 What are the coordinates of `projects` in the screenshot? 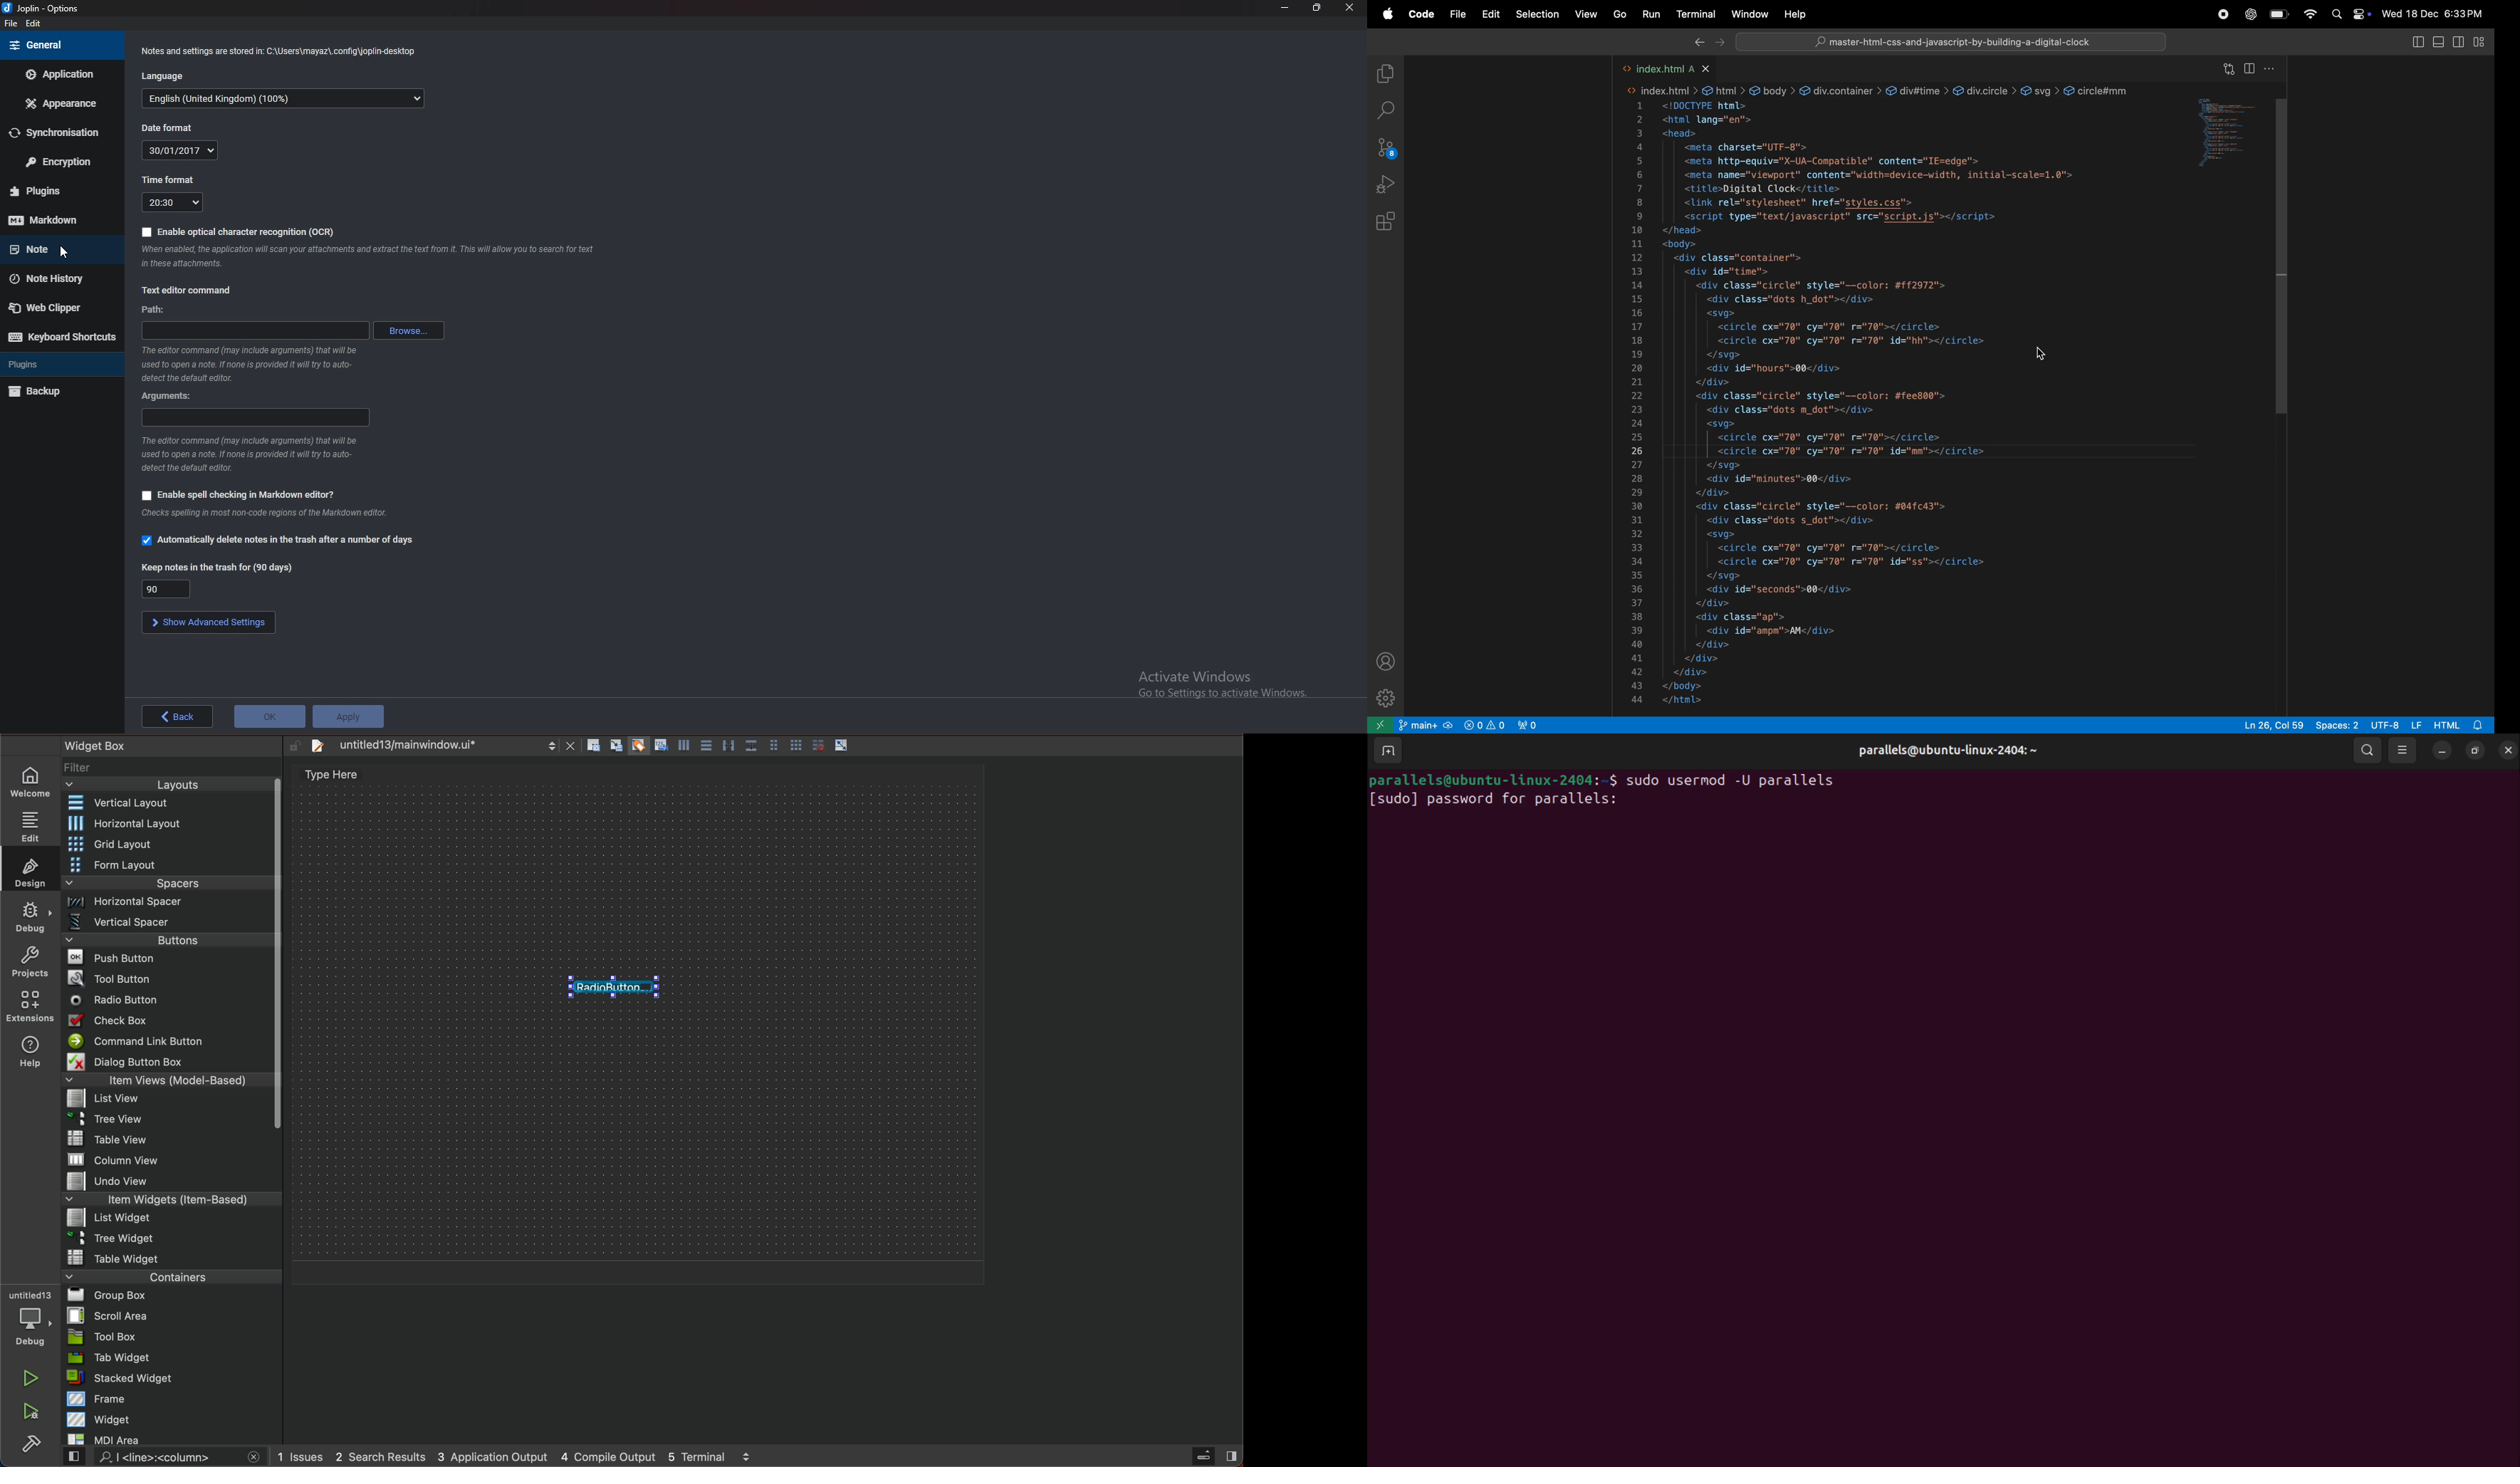 It's located at (30, 964).